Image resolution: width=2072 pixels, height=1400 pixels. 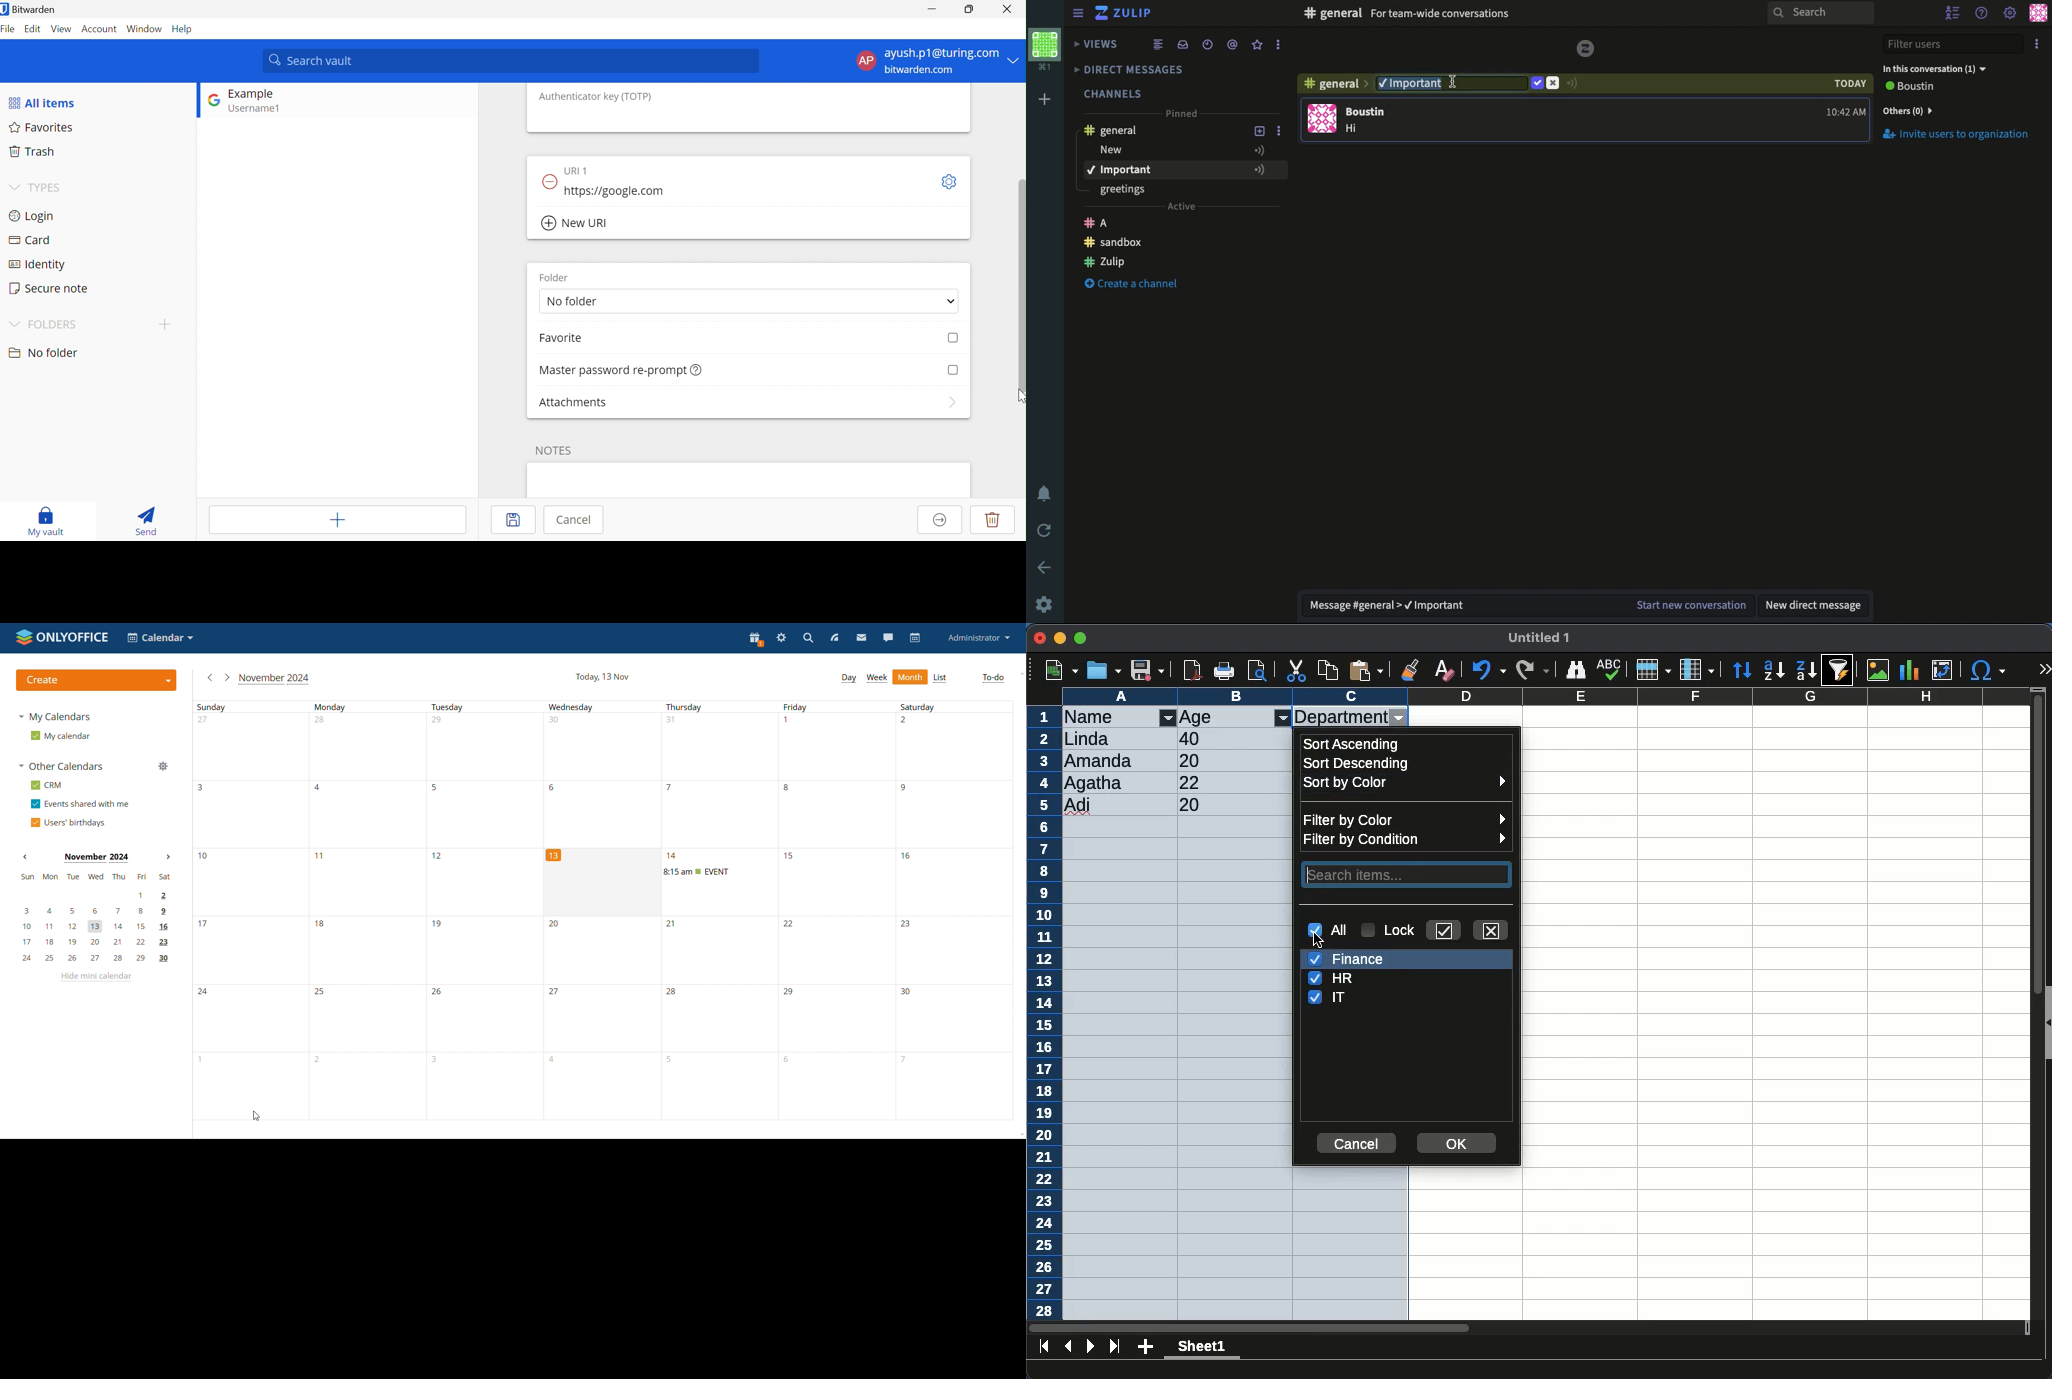 I want to click on next month, so click(x=167, y=857).